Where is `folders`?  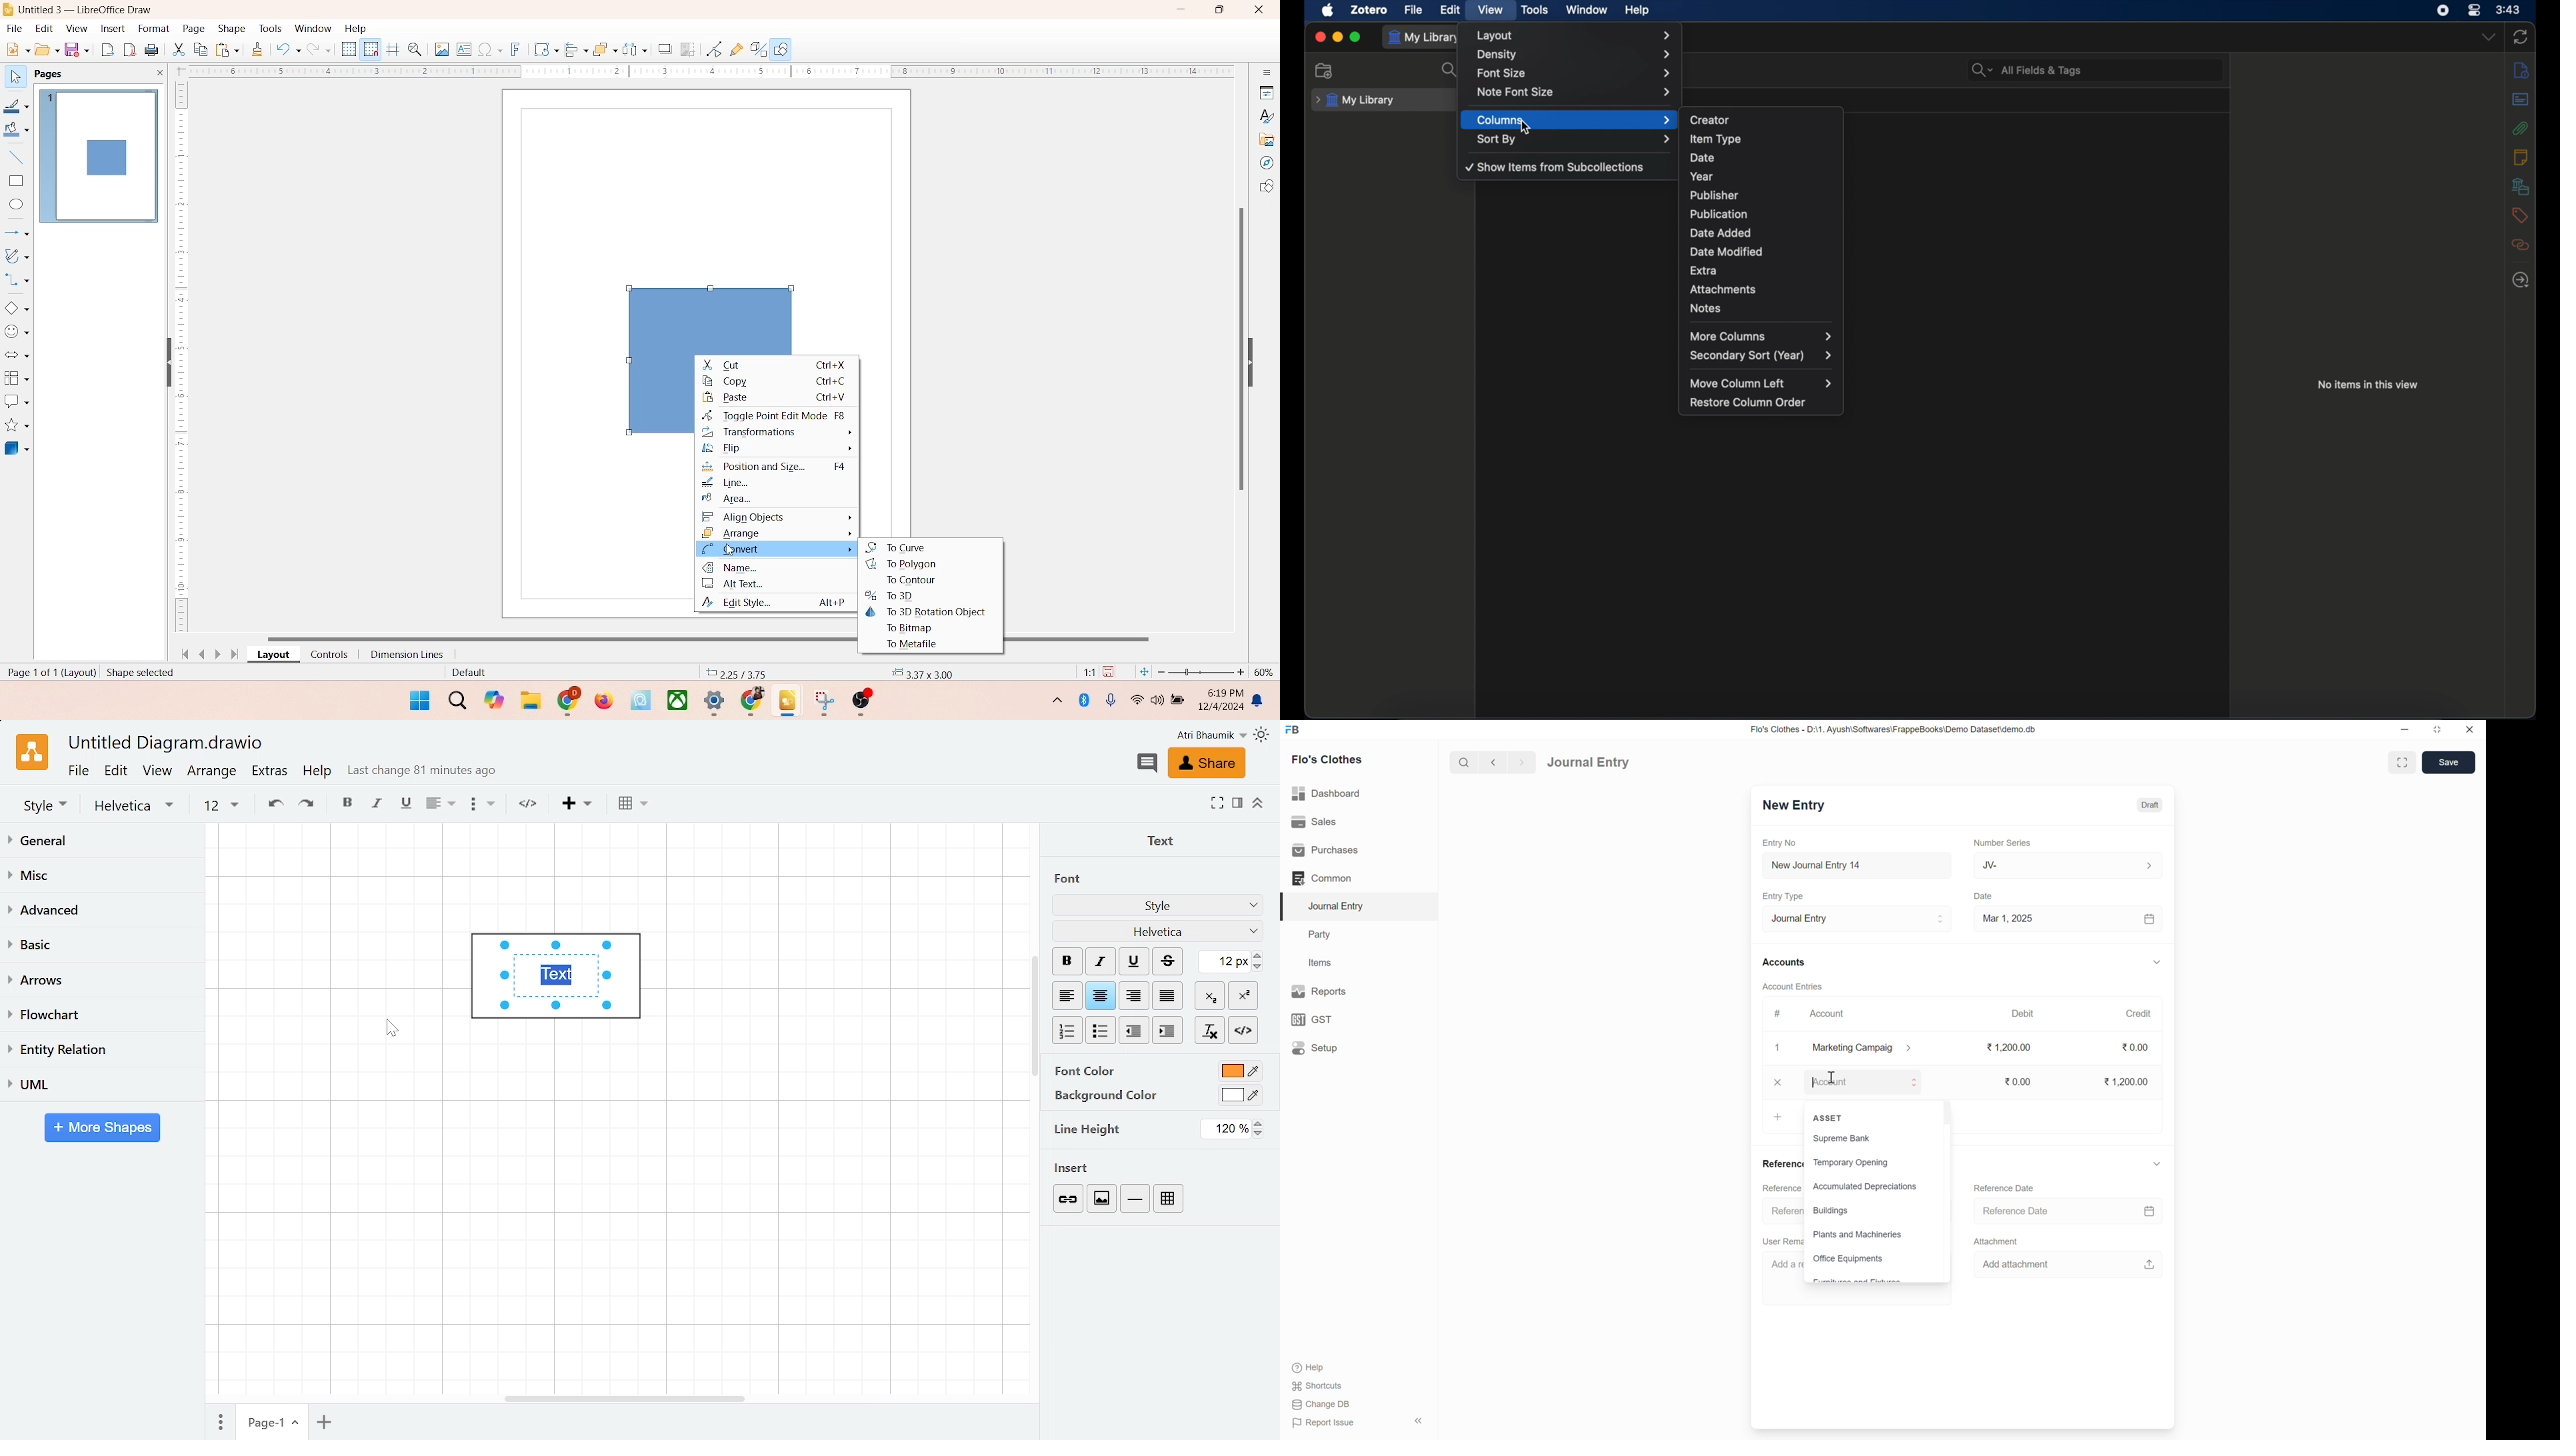
folders is located at coordinates (530, 698).